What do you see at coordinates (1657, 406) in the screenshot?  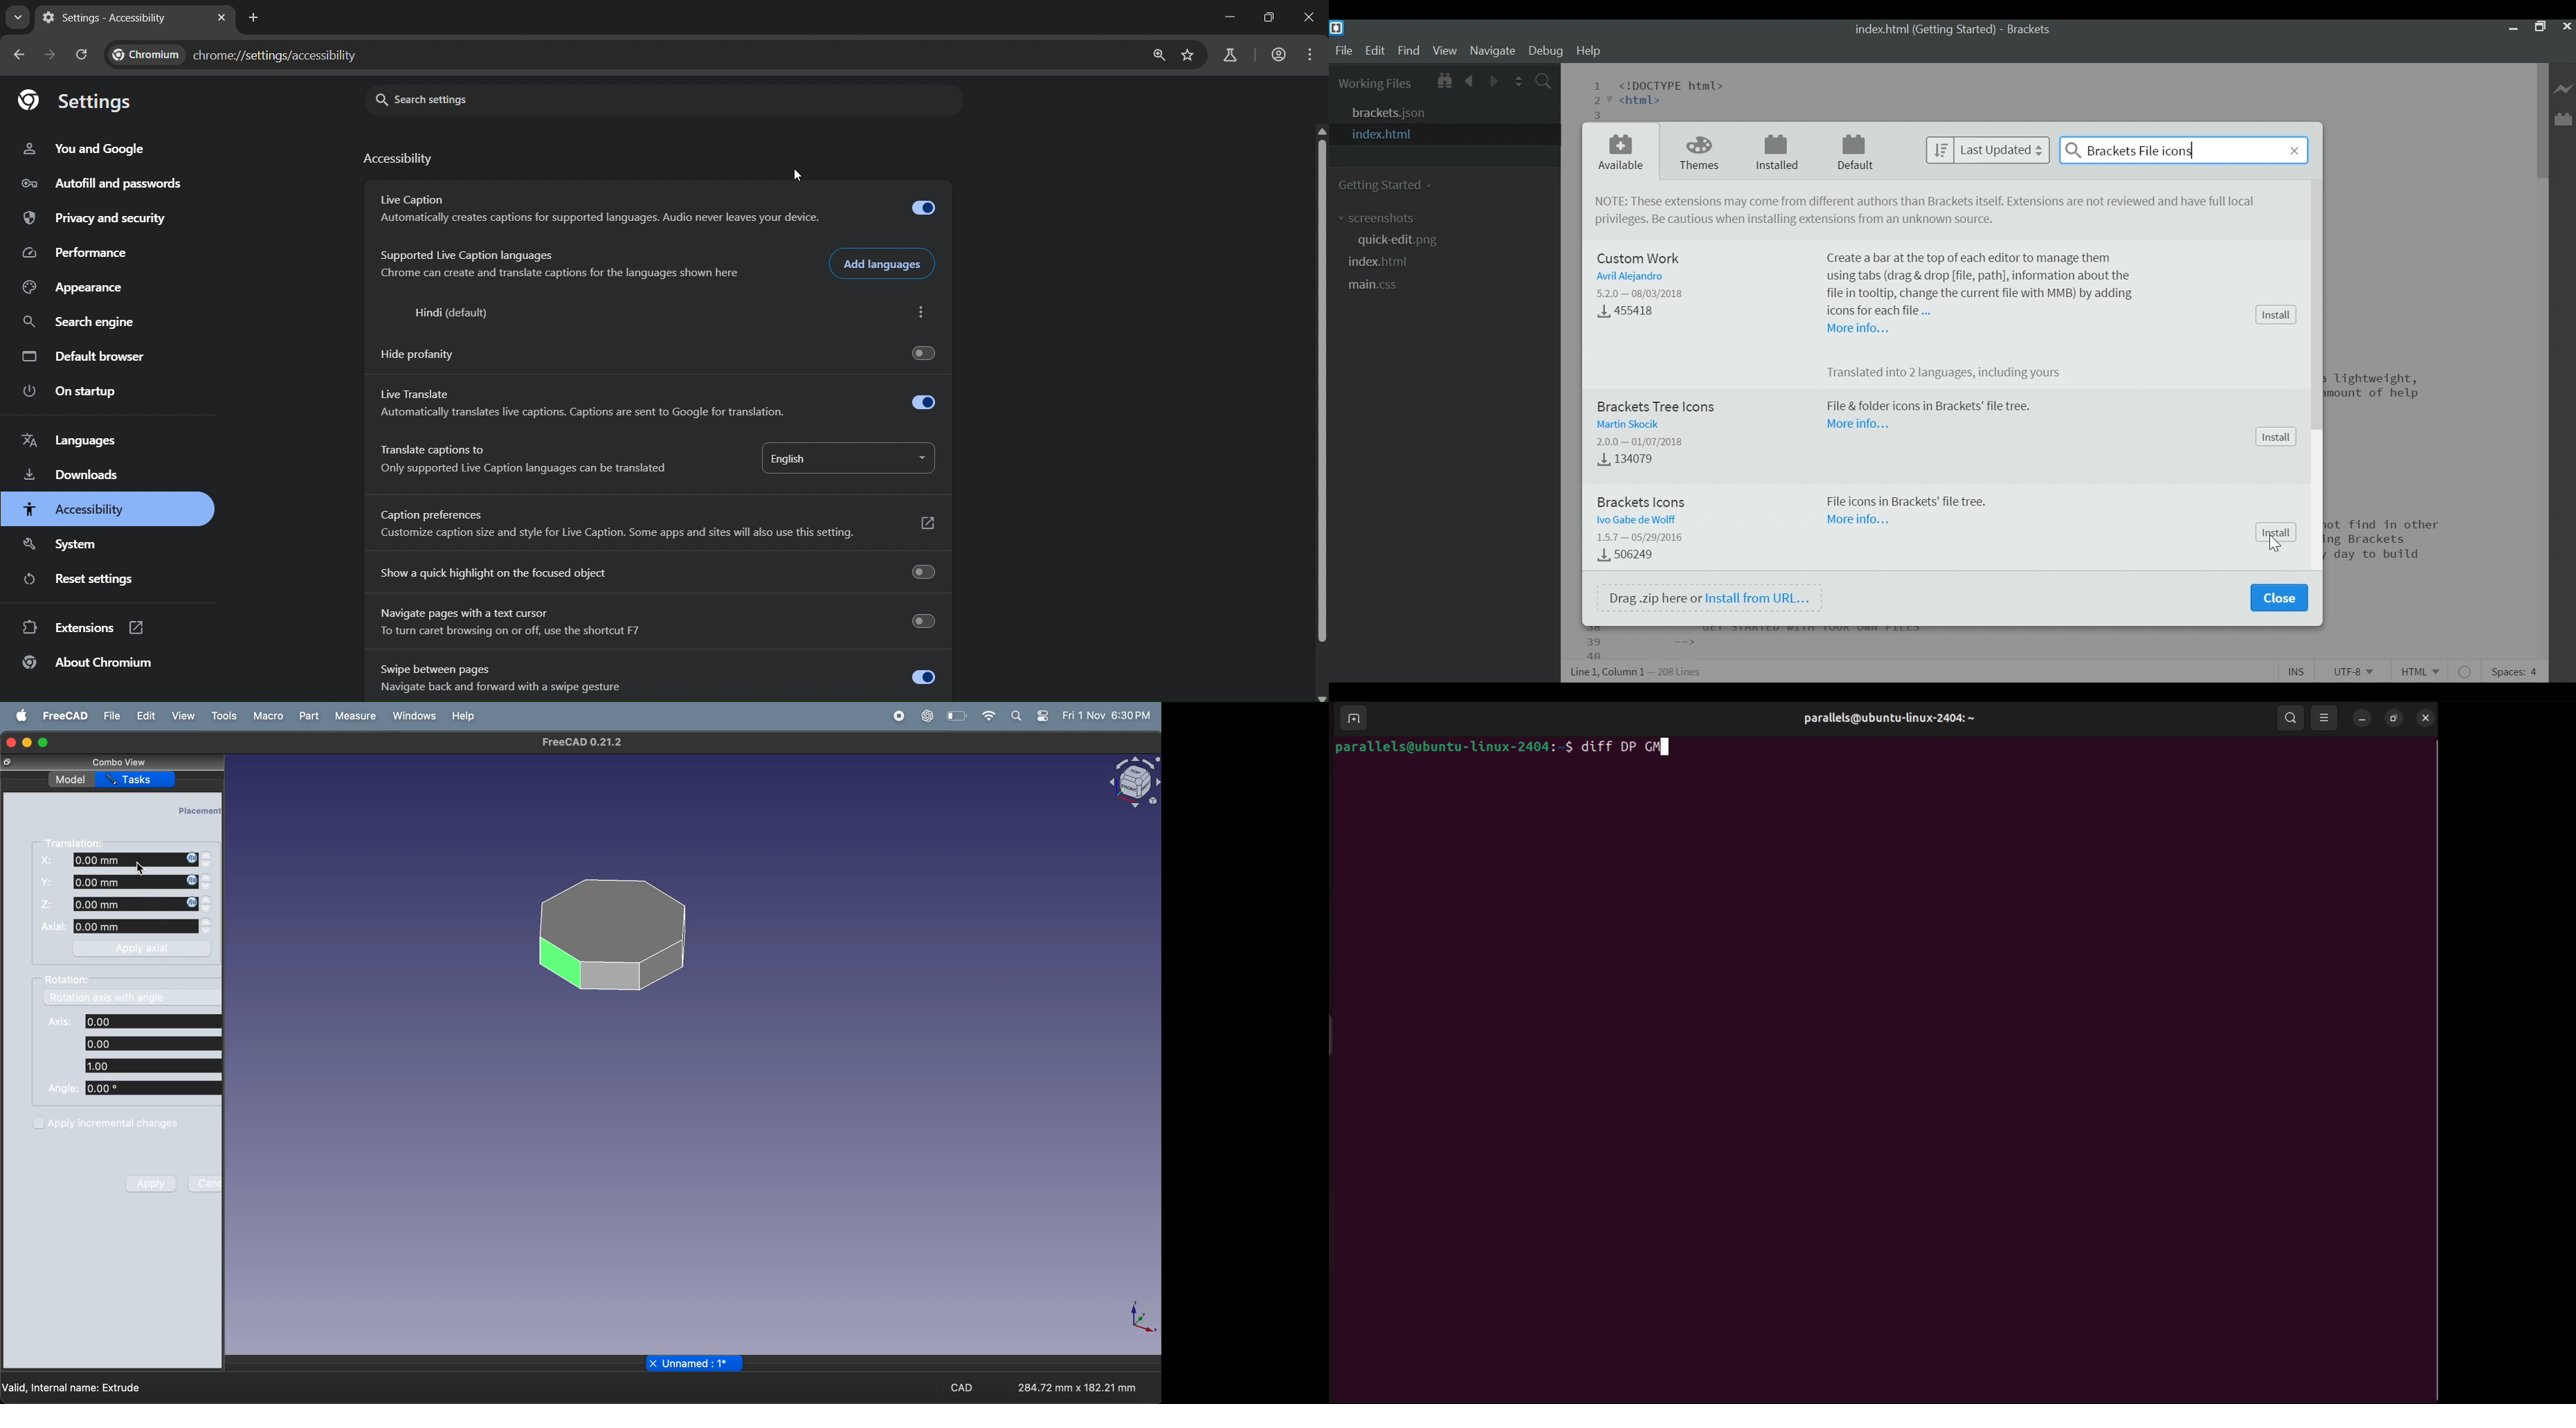 I see `Brackets Tree icons` at bounding box center [1657, 406].